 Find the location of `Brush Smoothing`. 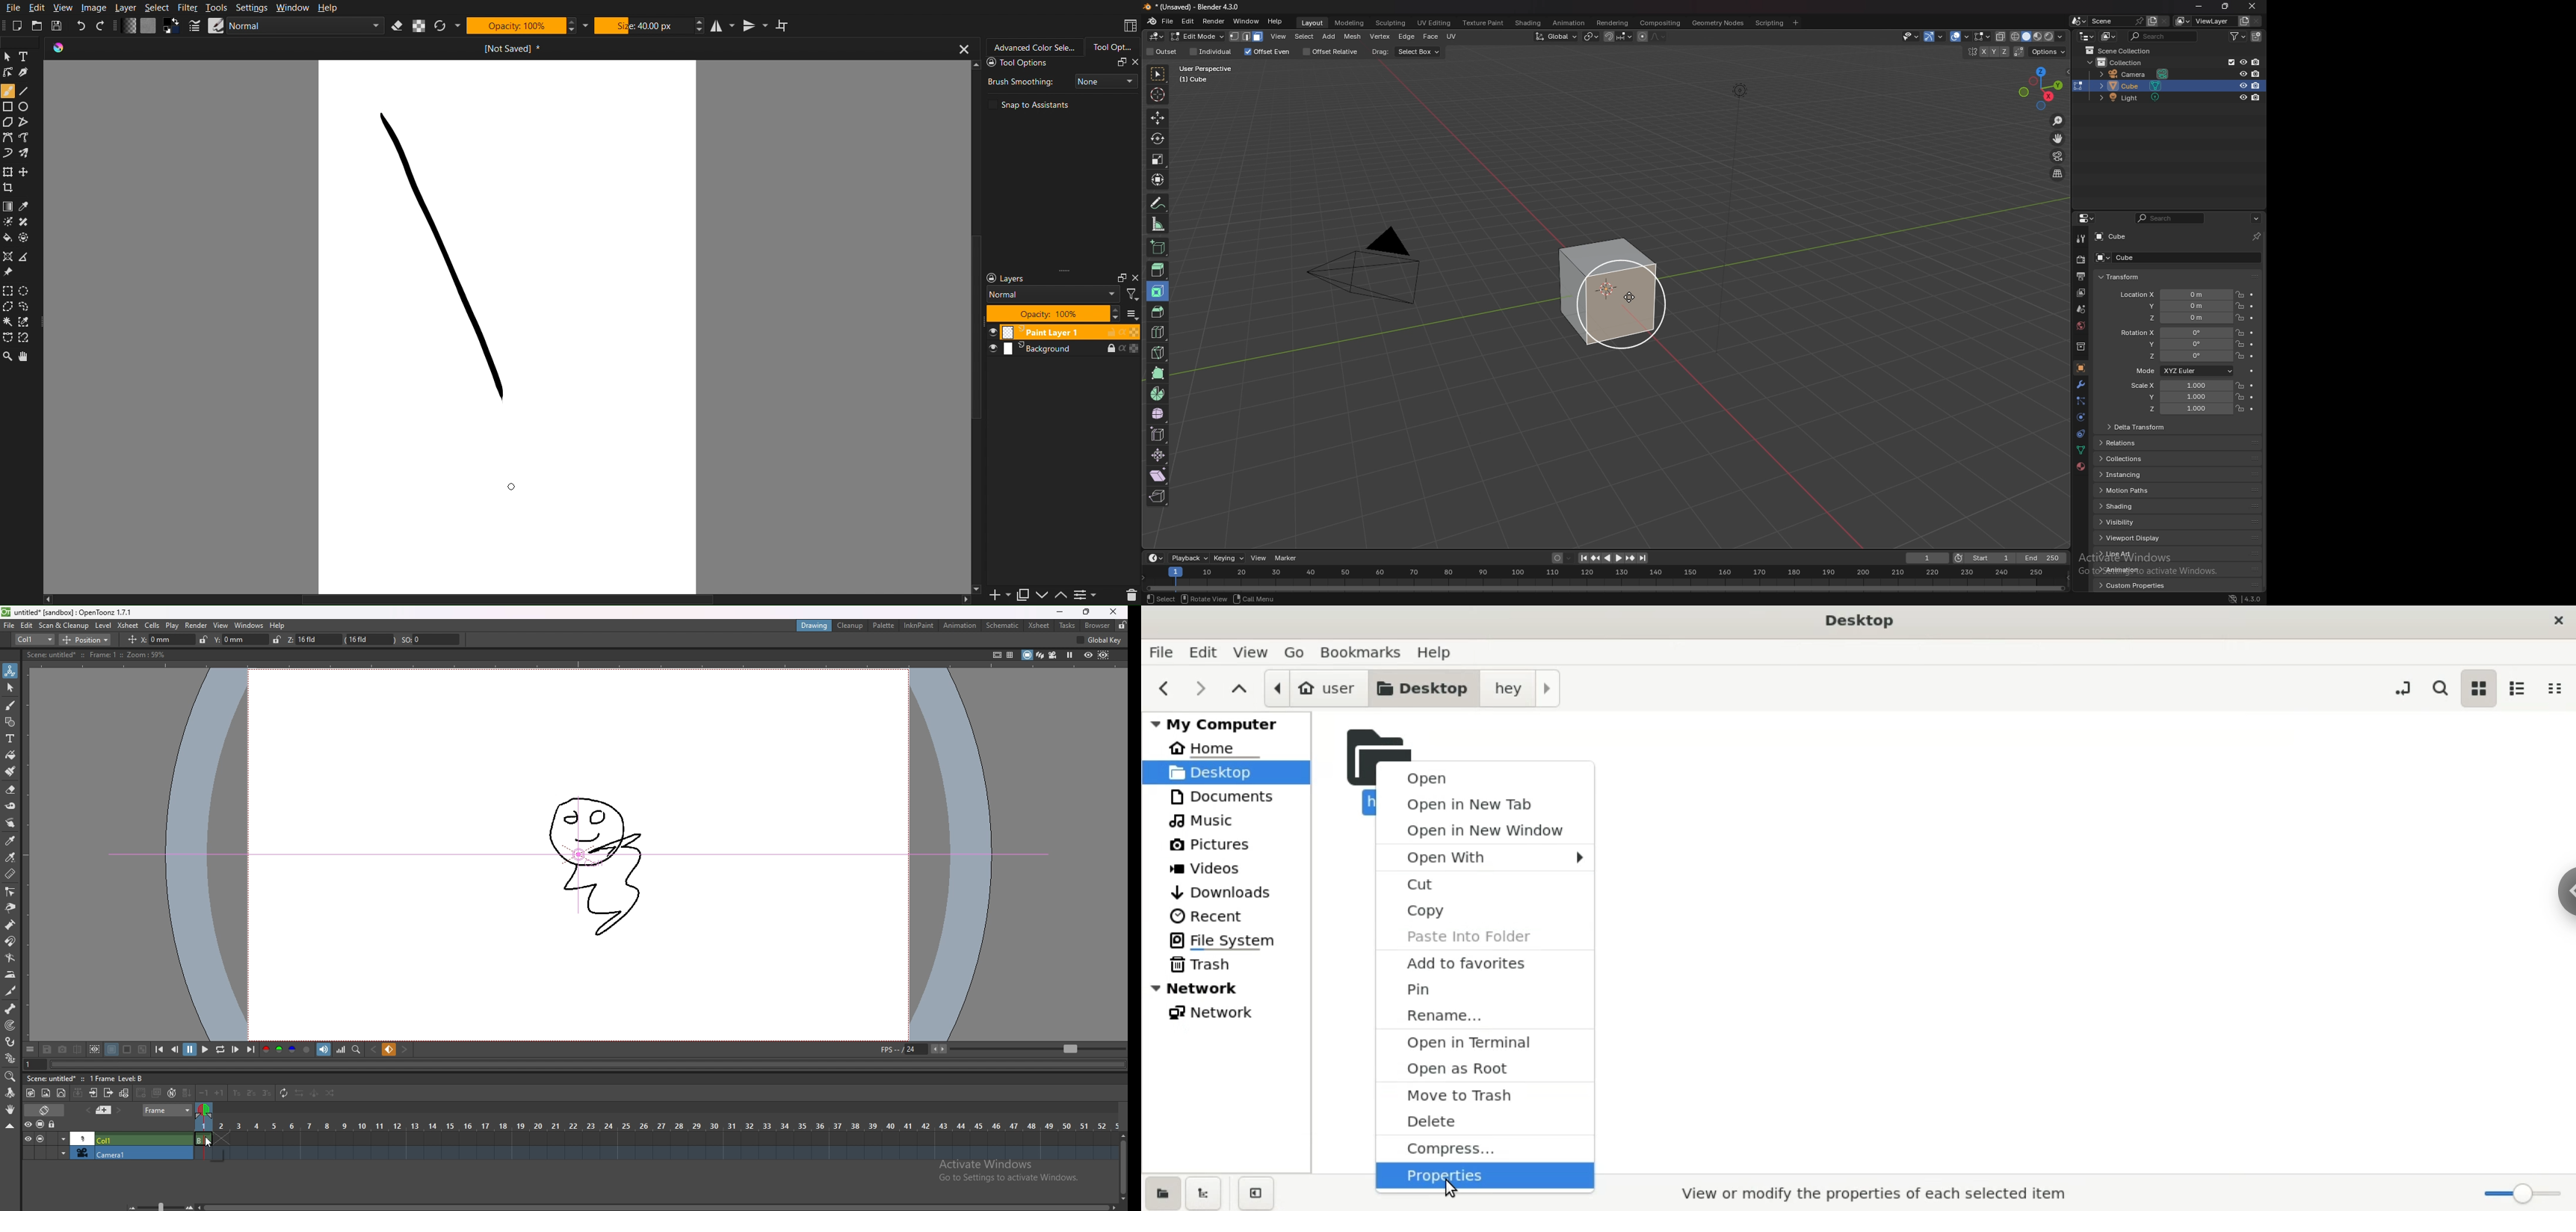

Brush Smoothing is located at coordinates (1020, 80).